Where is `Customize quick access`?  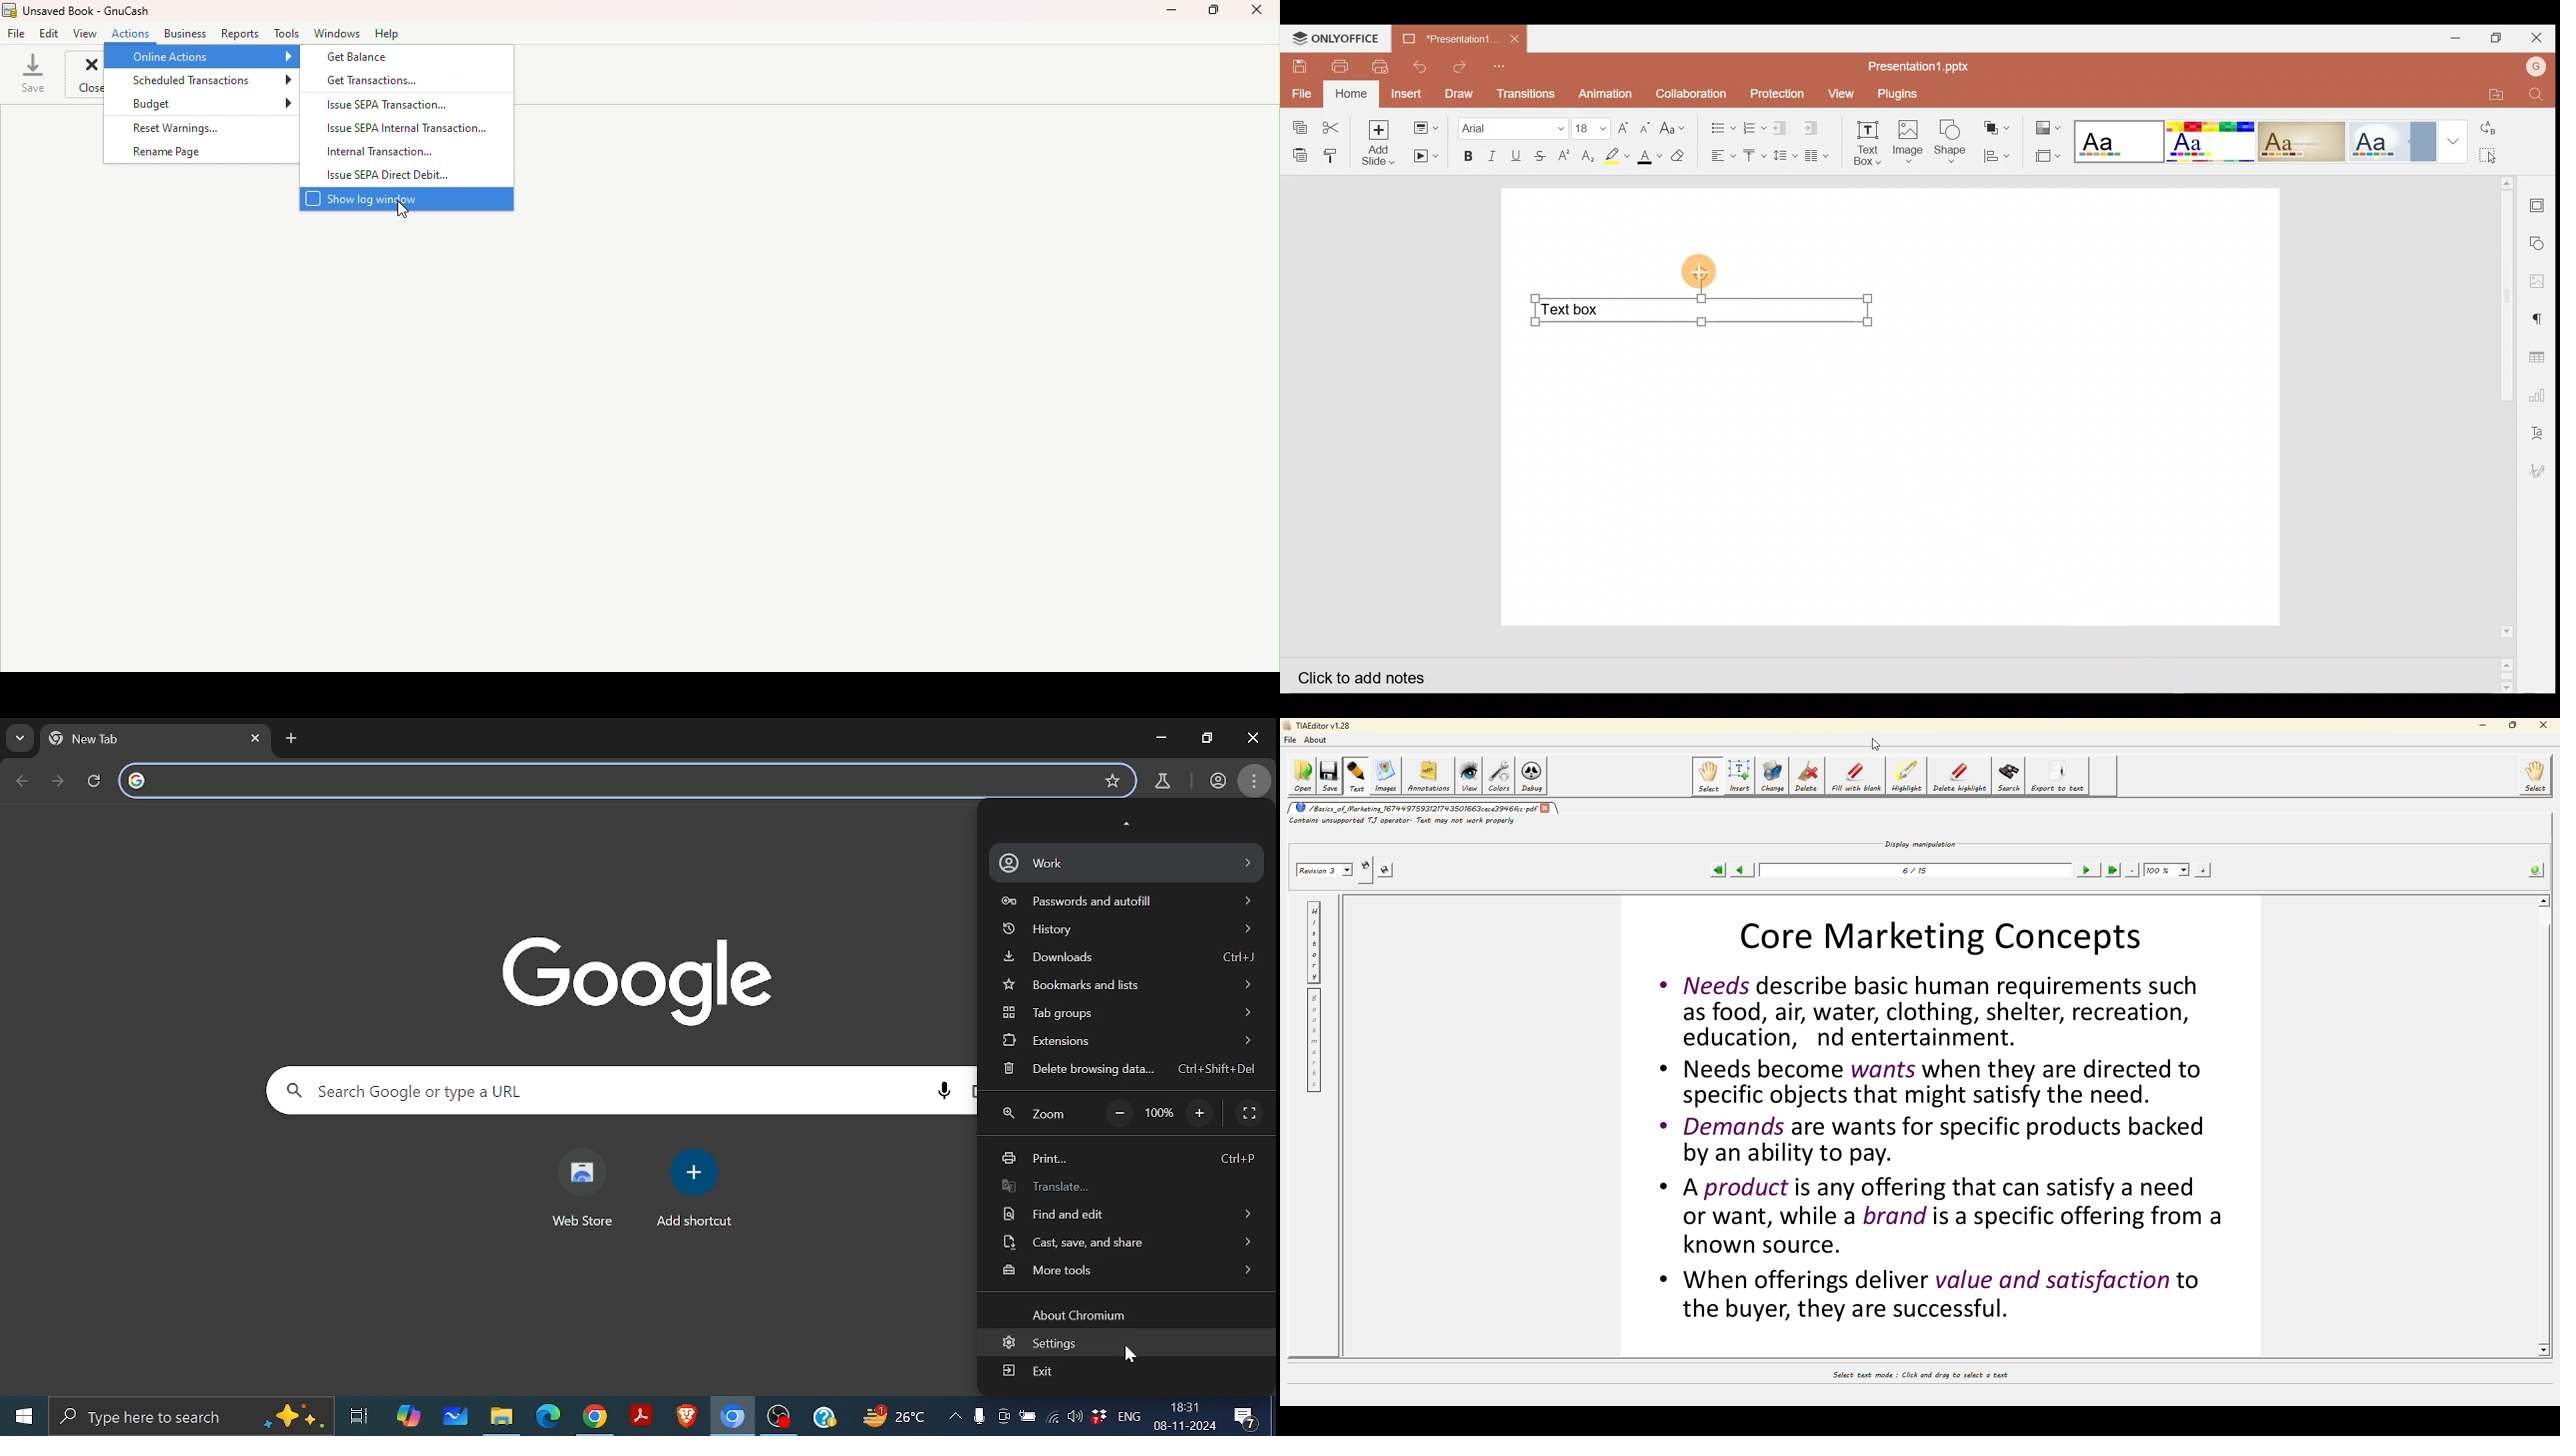
Customize quick access is located at coordinates (1503, 66).